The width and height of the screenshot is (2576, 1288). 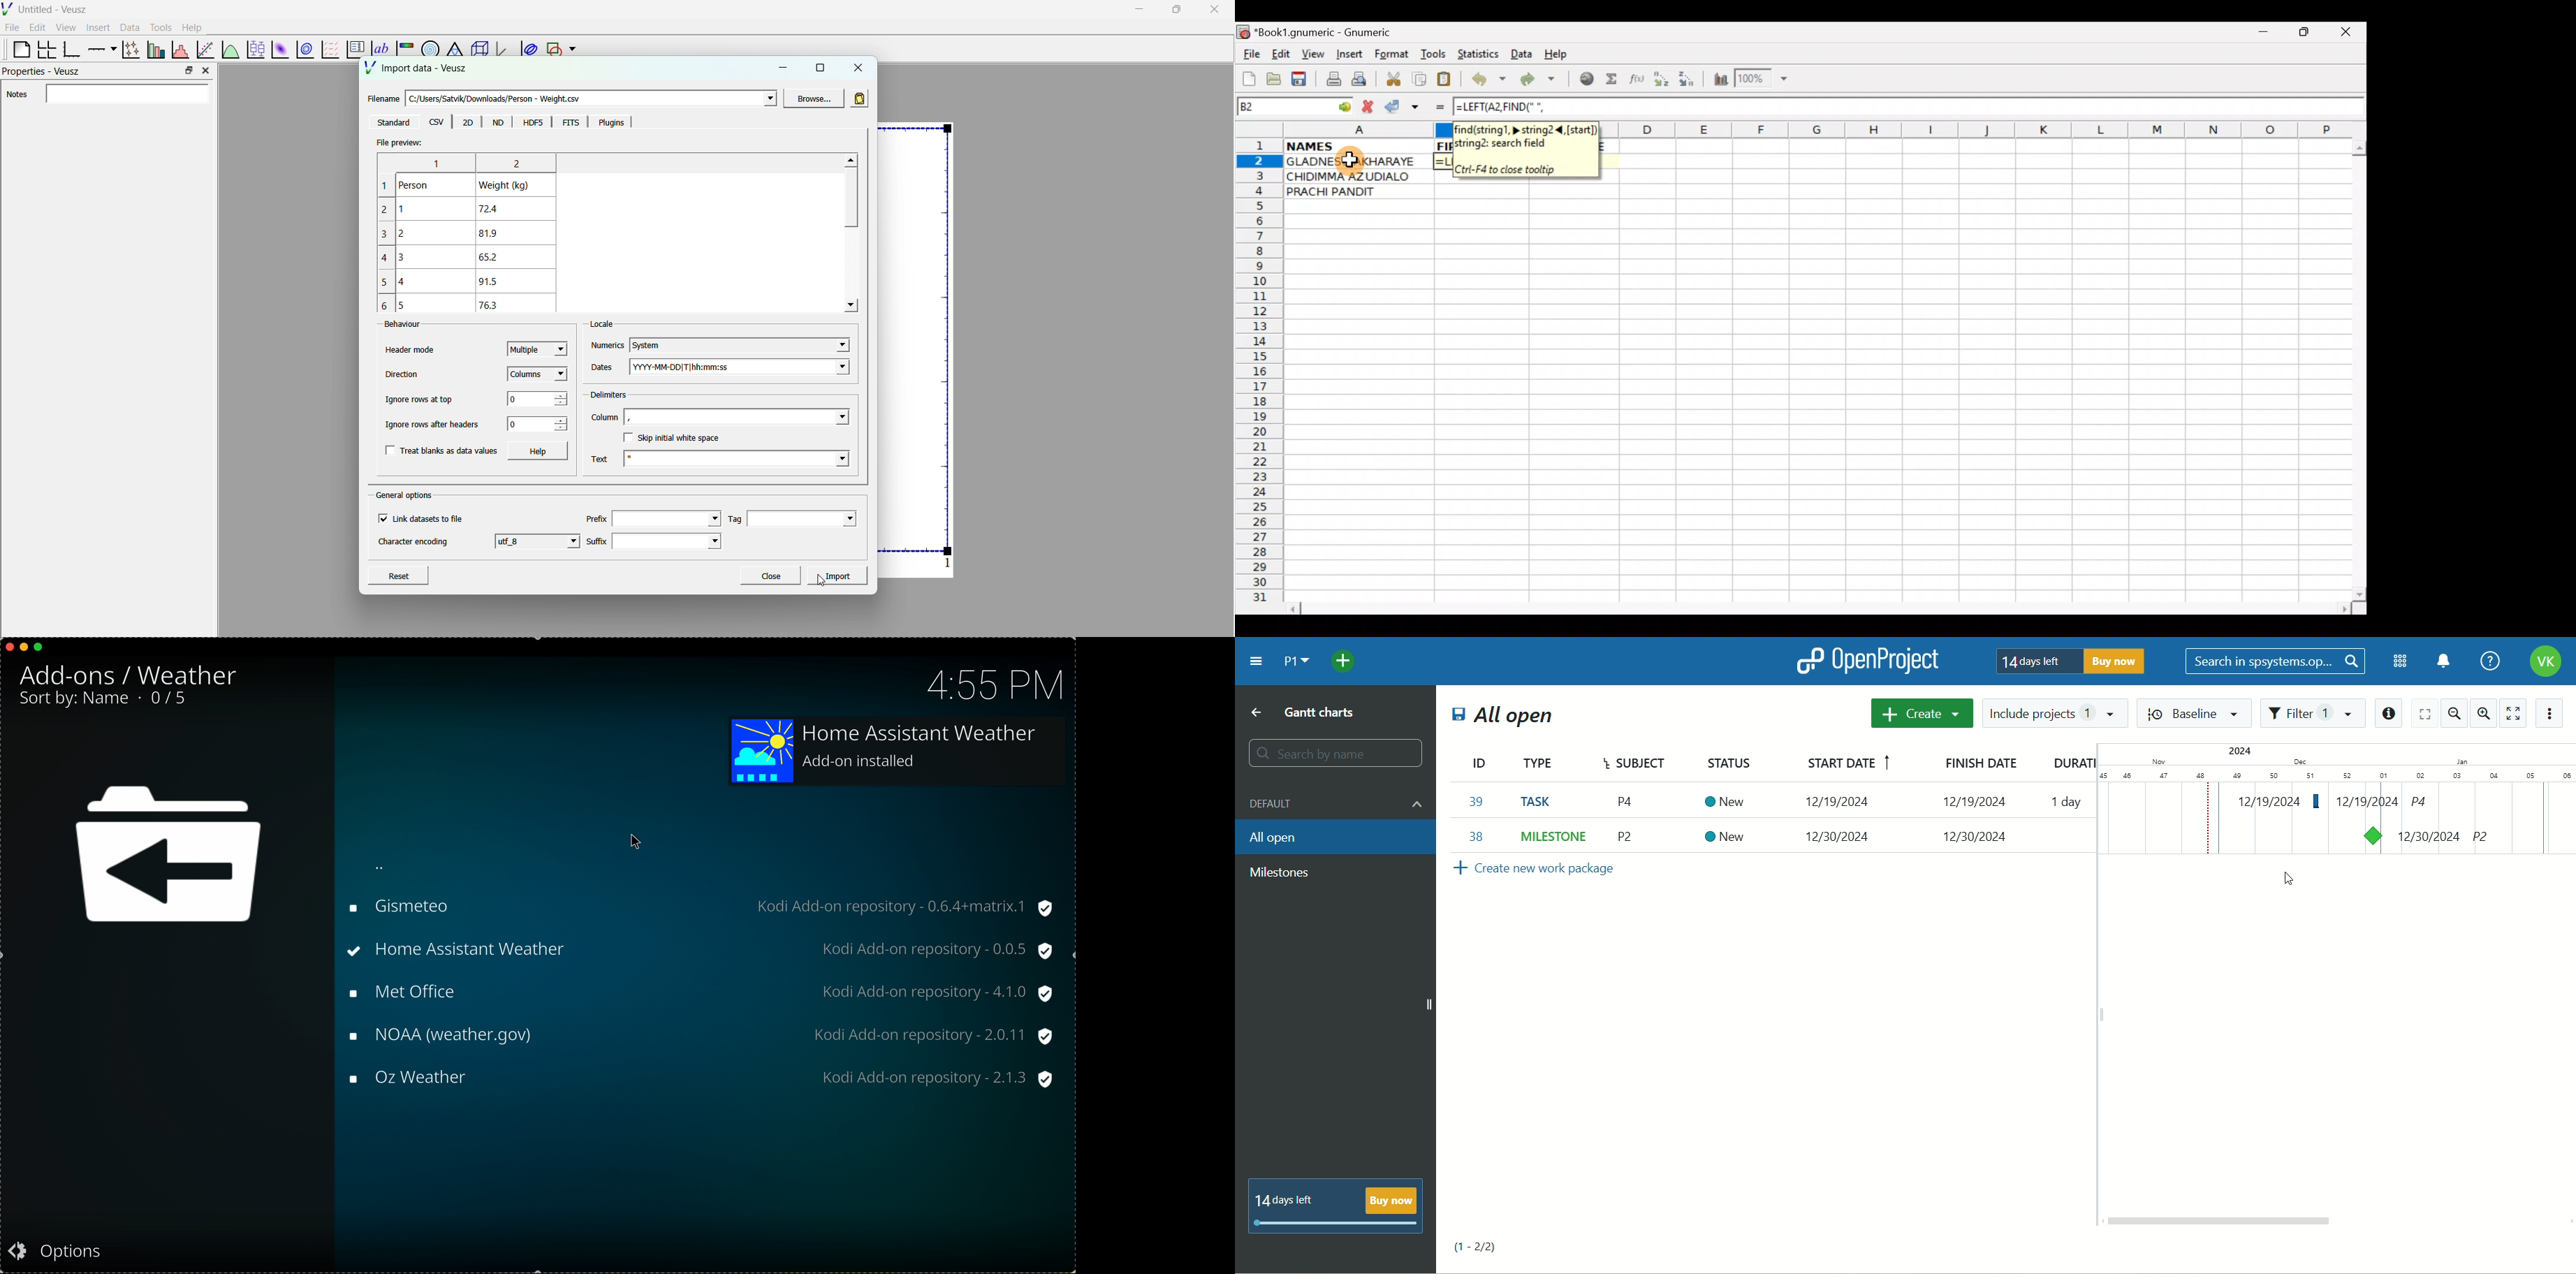 I want to click on add-ons, so click(x=73, y=677).